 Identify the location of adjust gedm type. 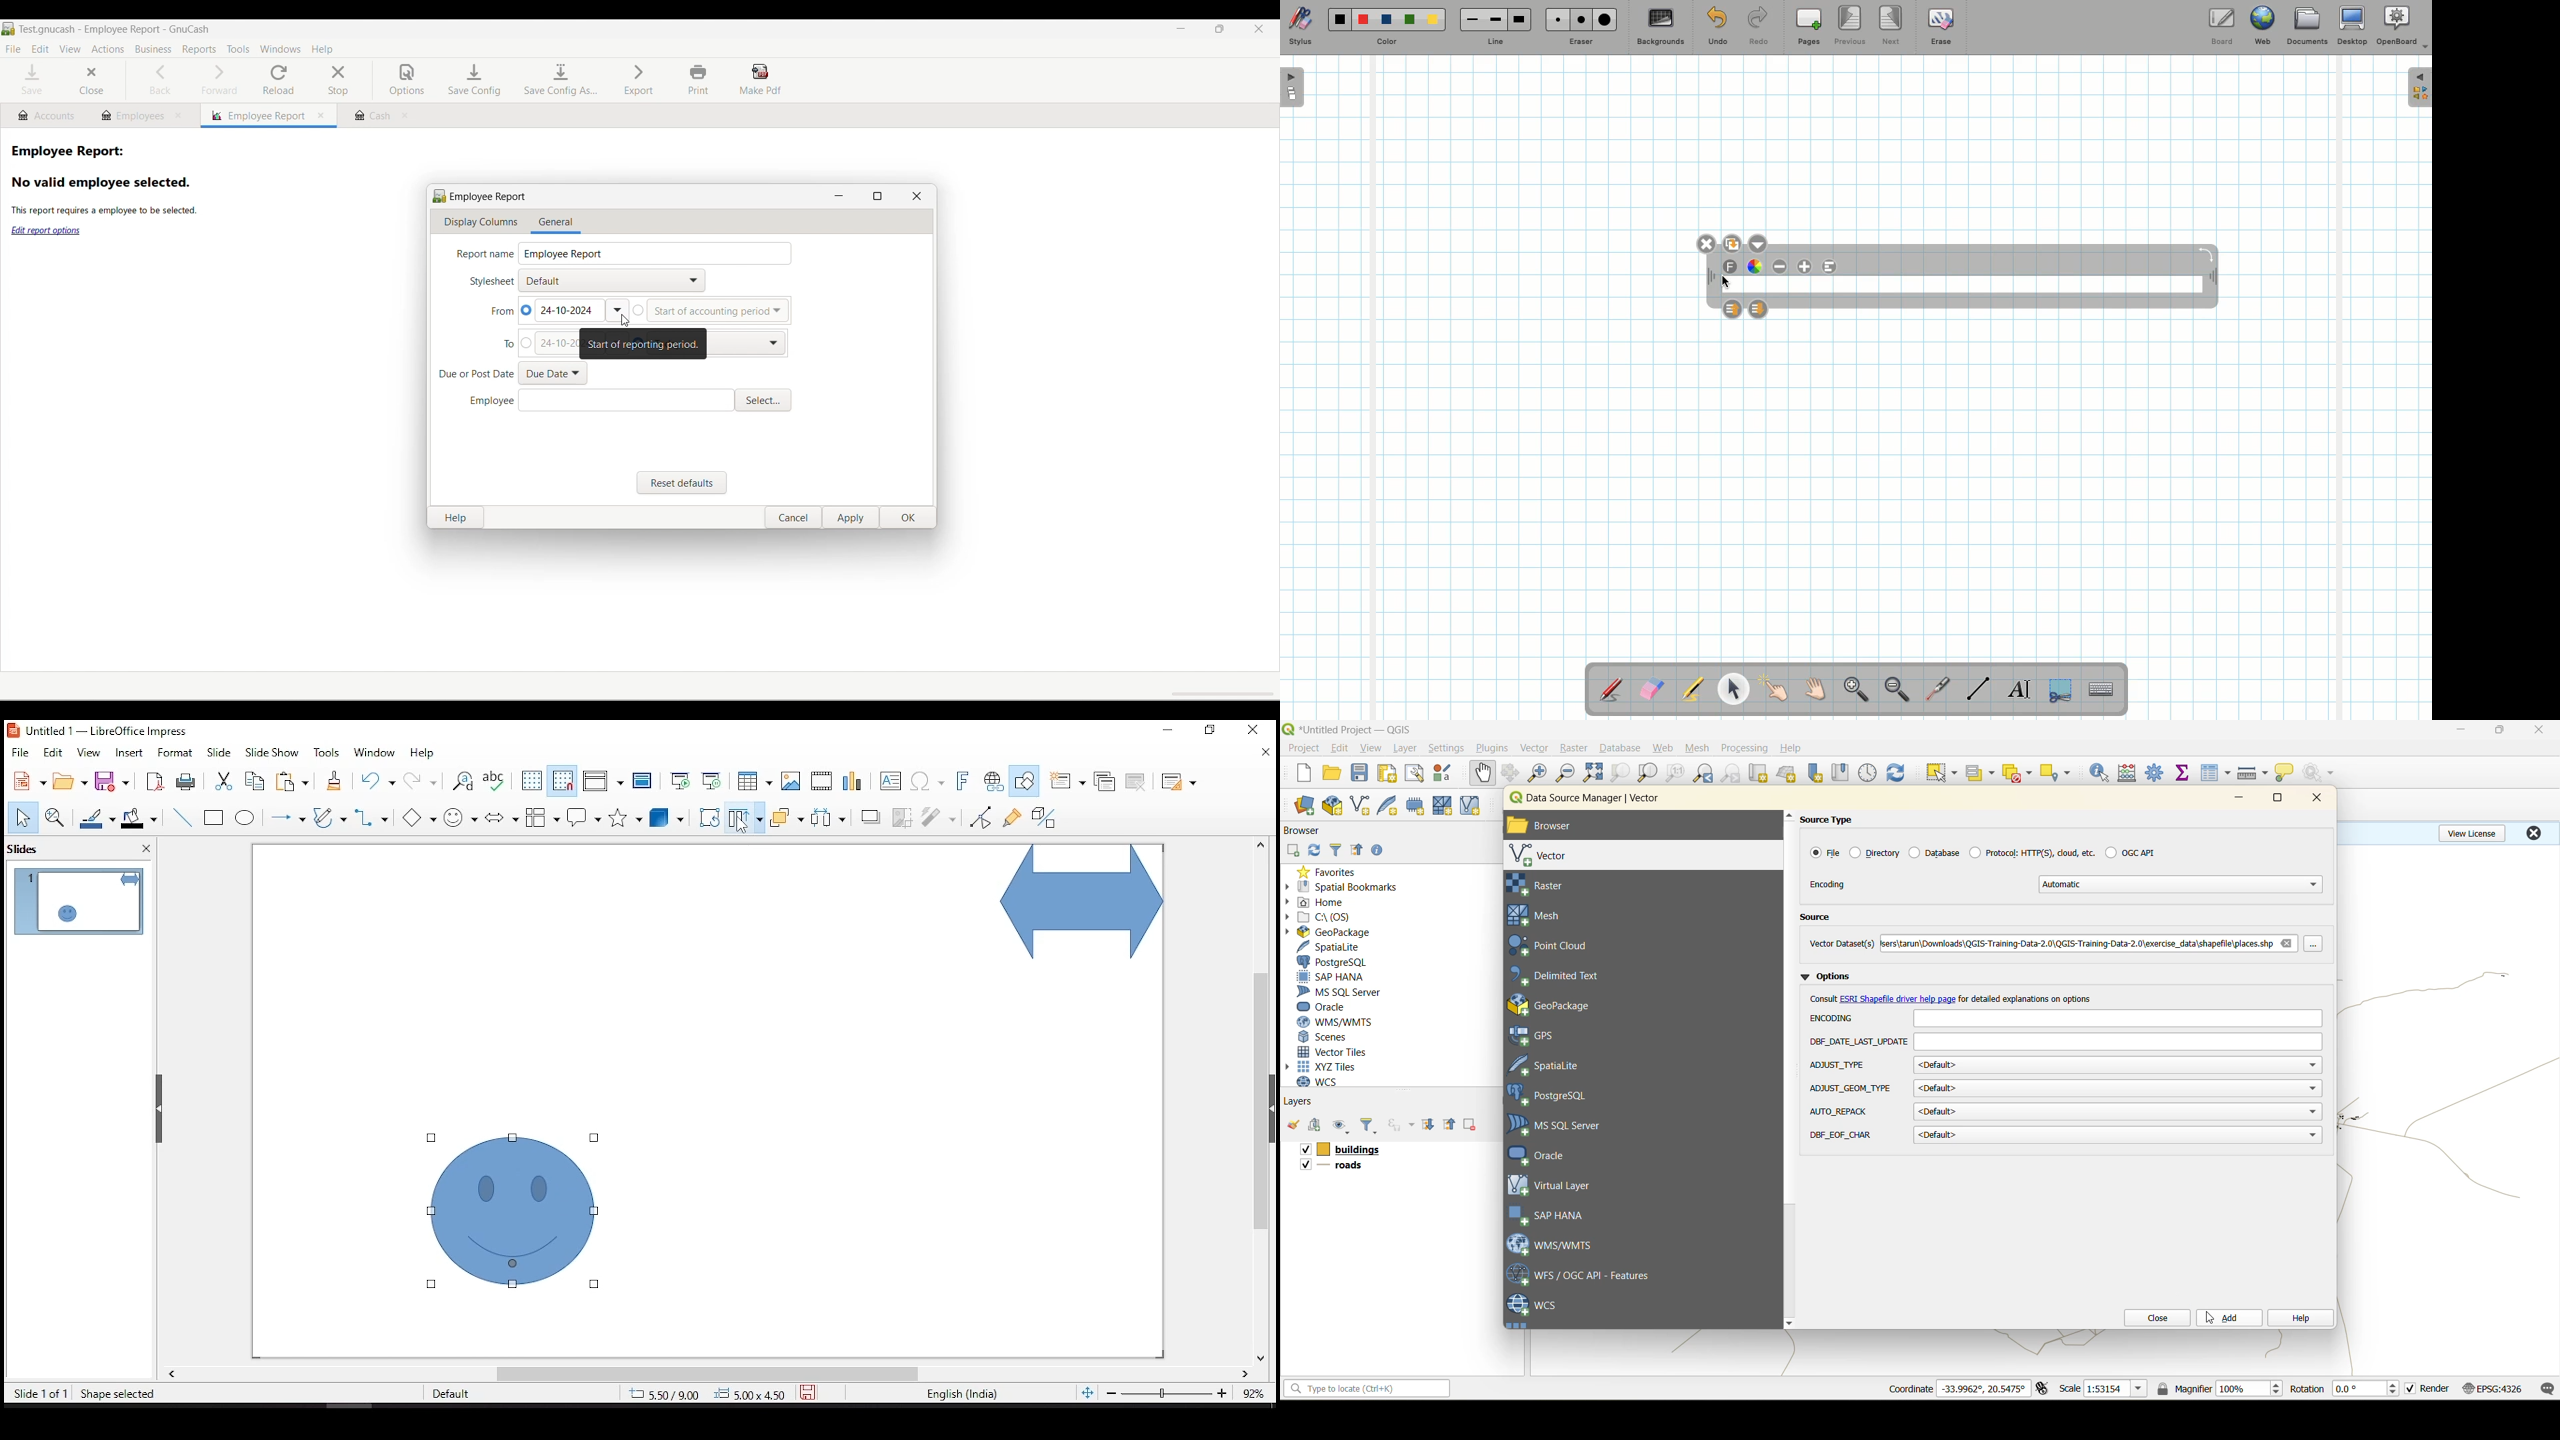
(2118, 1089).